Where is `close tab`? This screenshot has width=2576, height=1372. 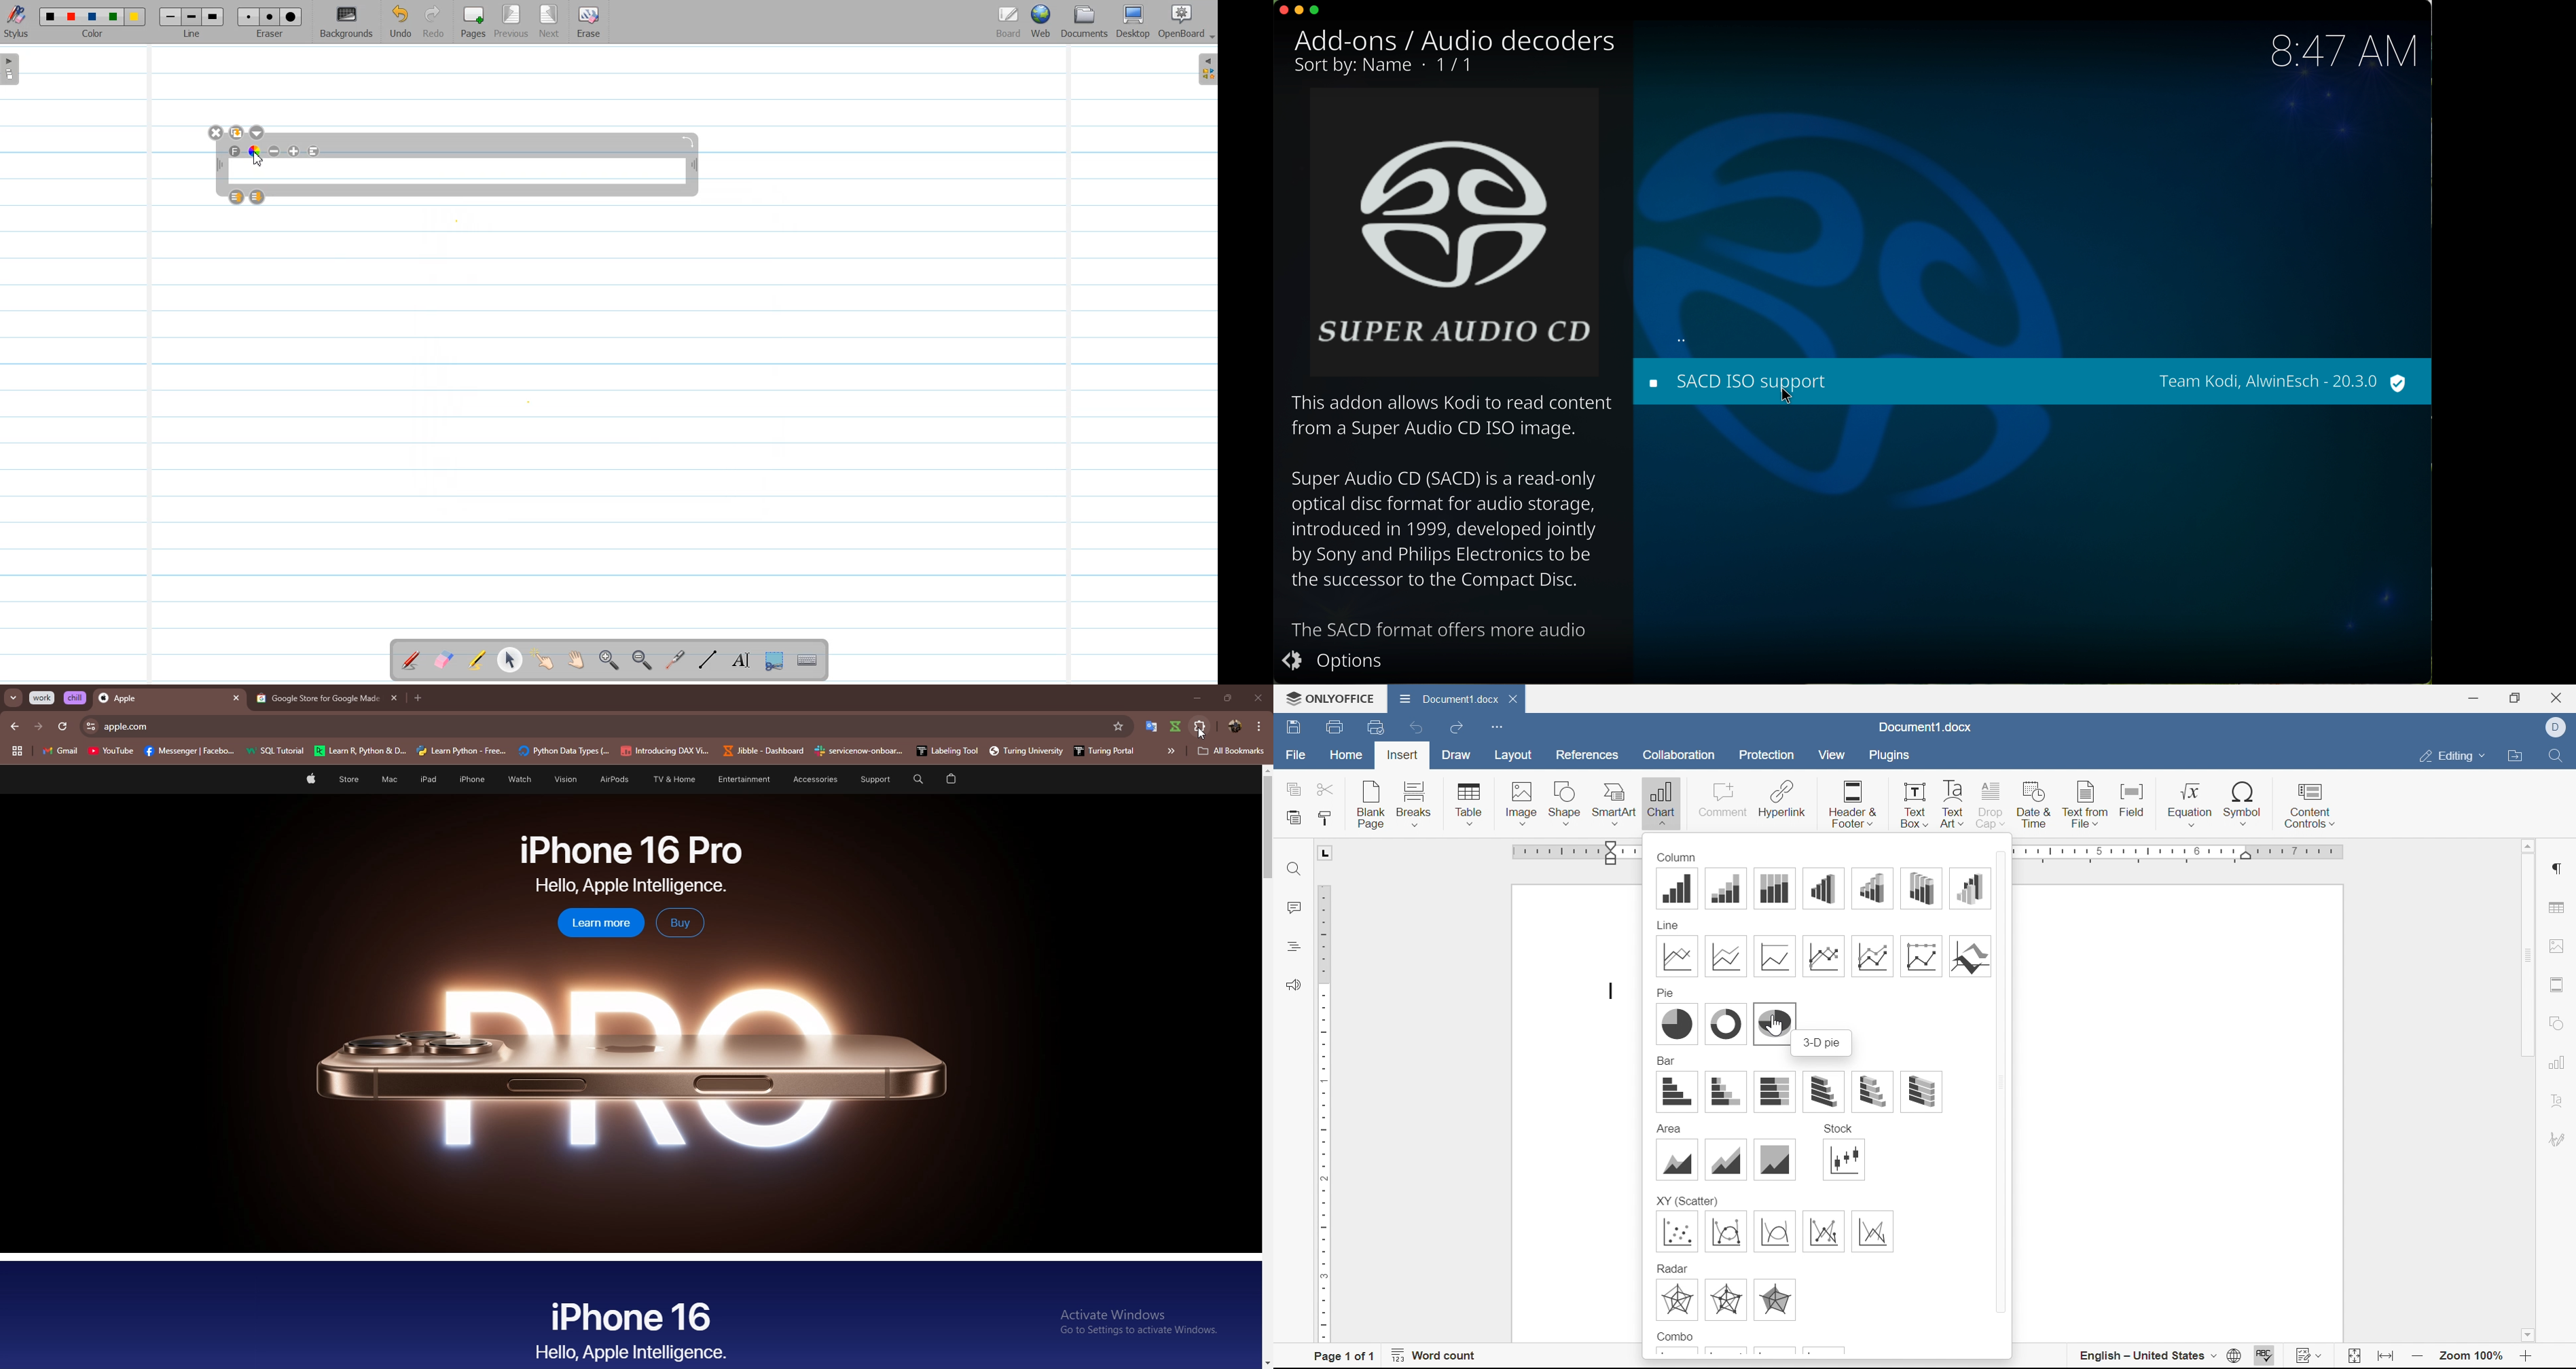
close tab is located at coordinates (392, 698).